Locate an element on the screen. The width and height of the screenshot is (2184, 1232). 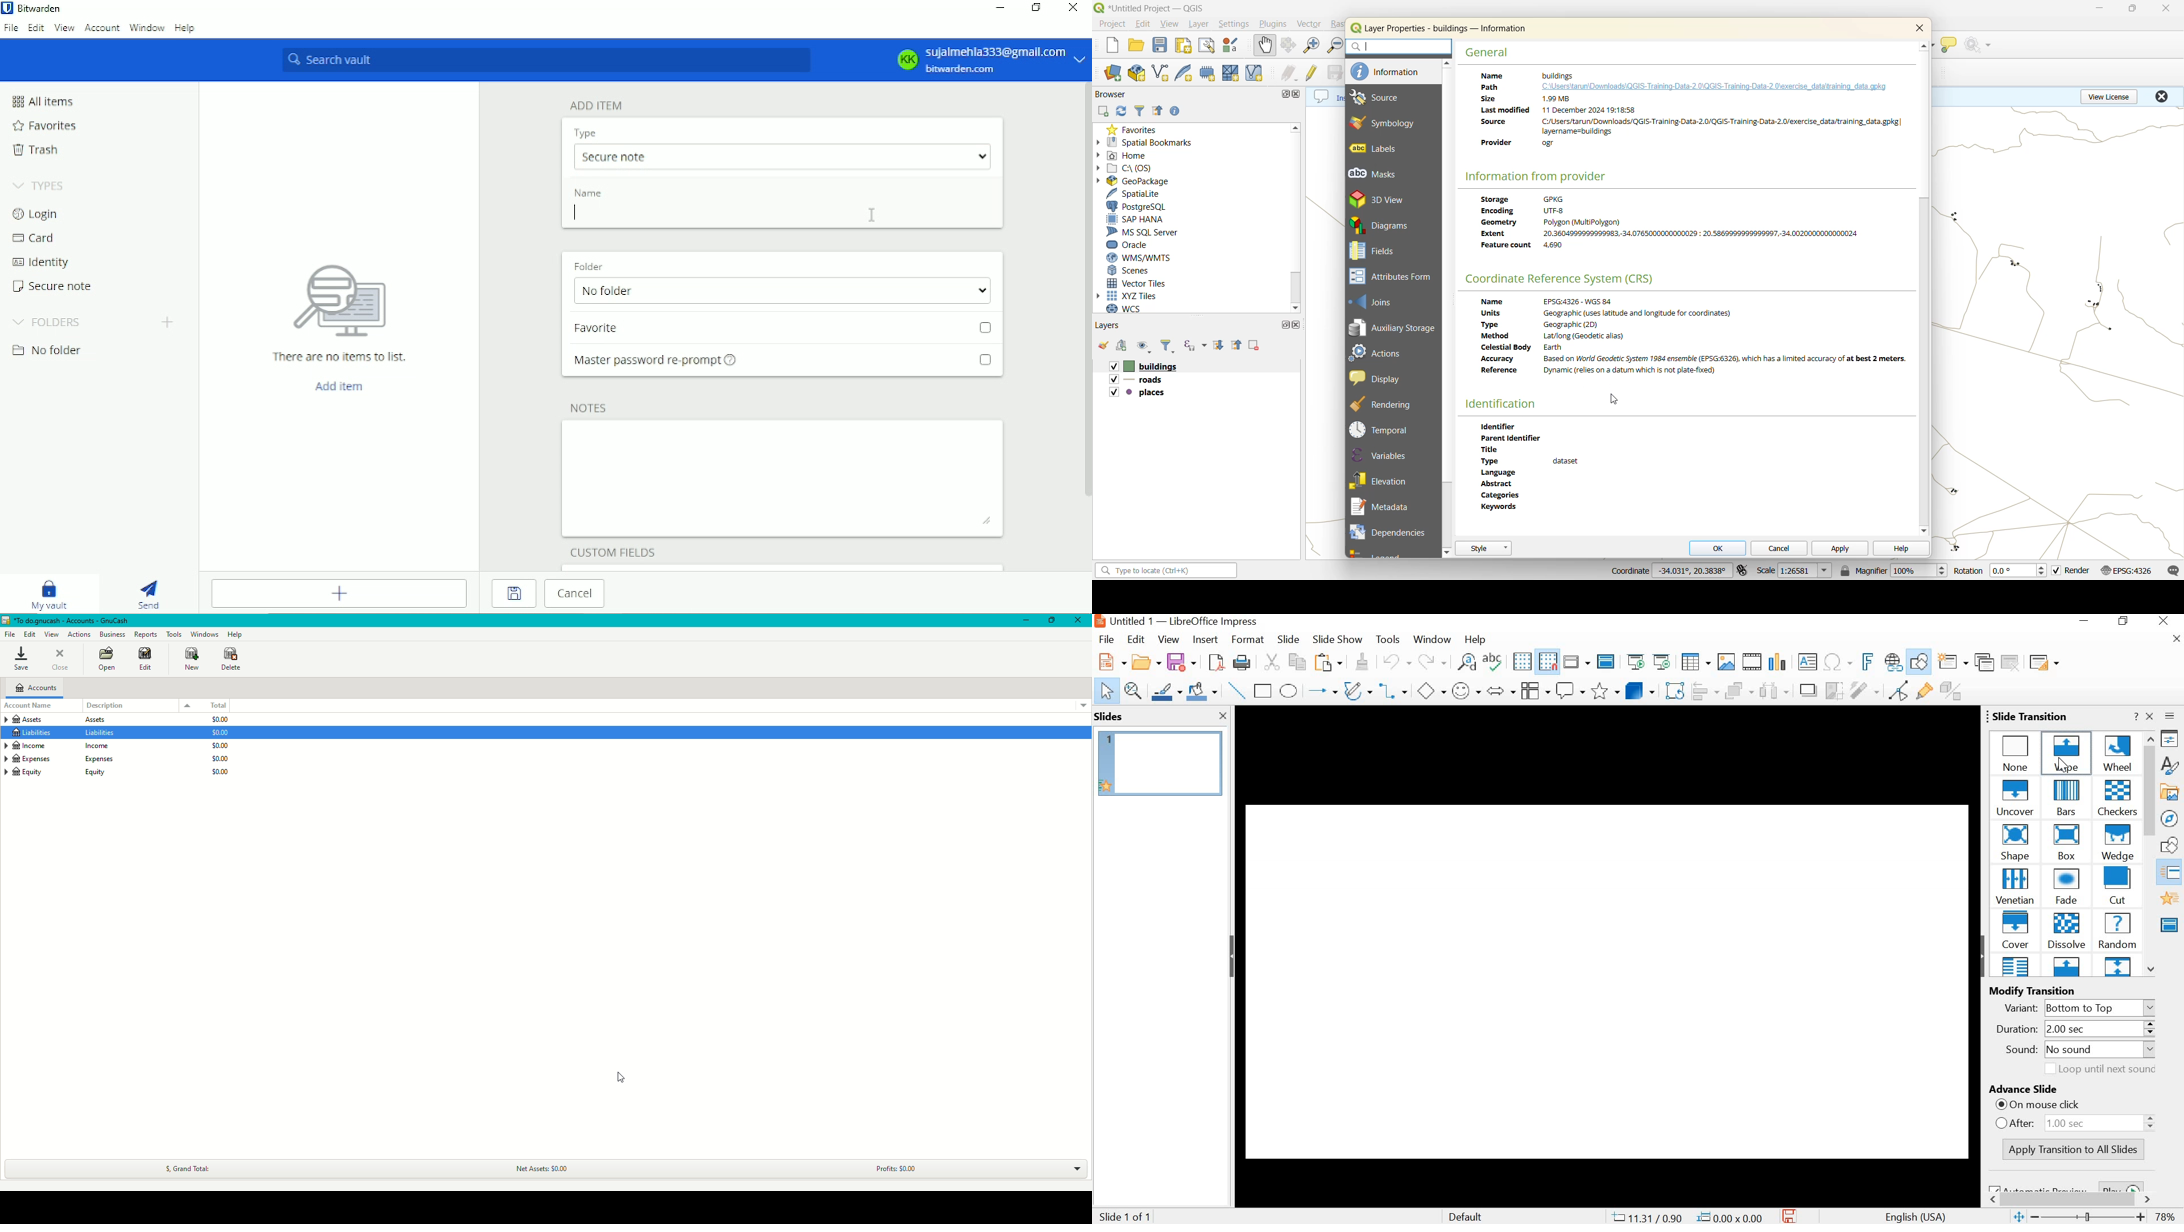
spatialite is located at coordinates (1137, 193).